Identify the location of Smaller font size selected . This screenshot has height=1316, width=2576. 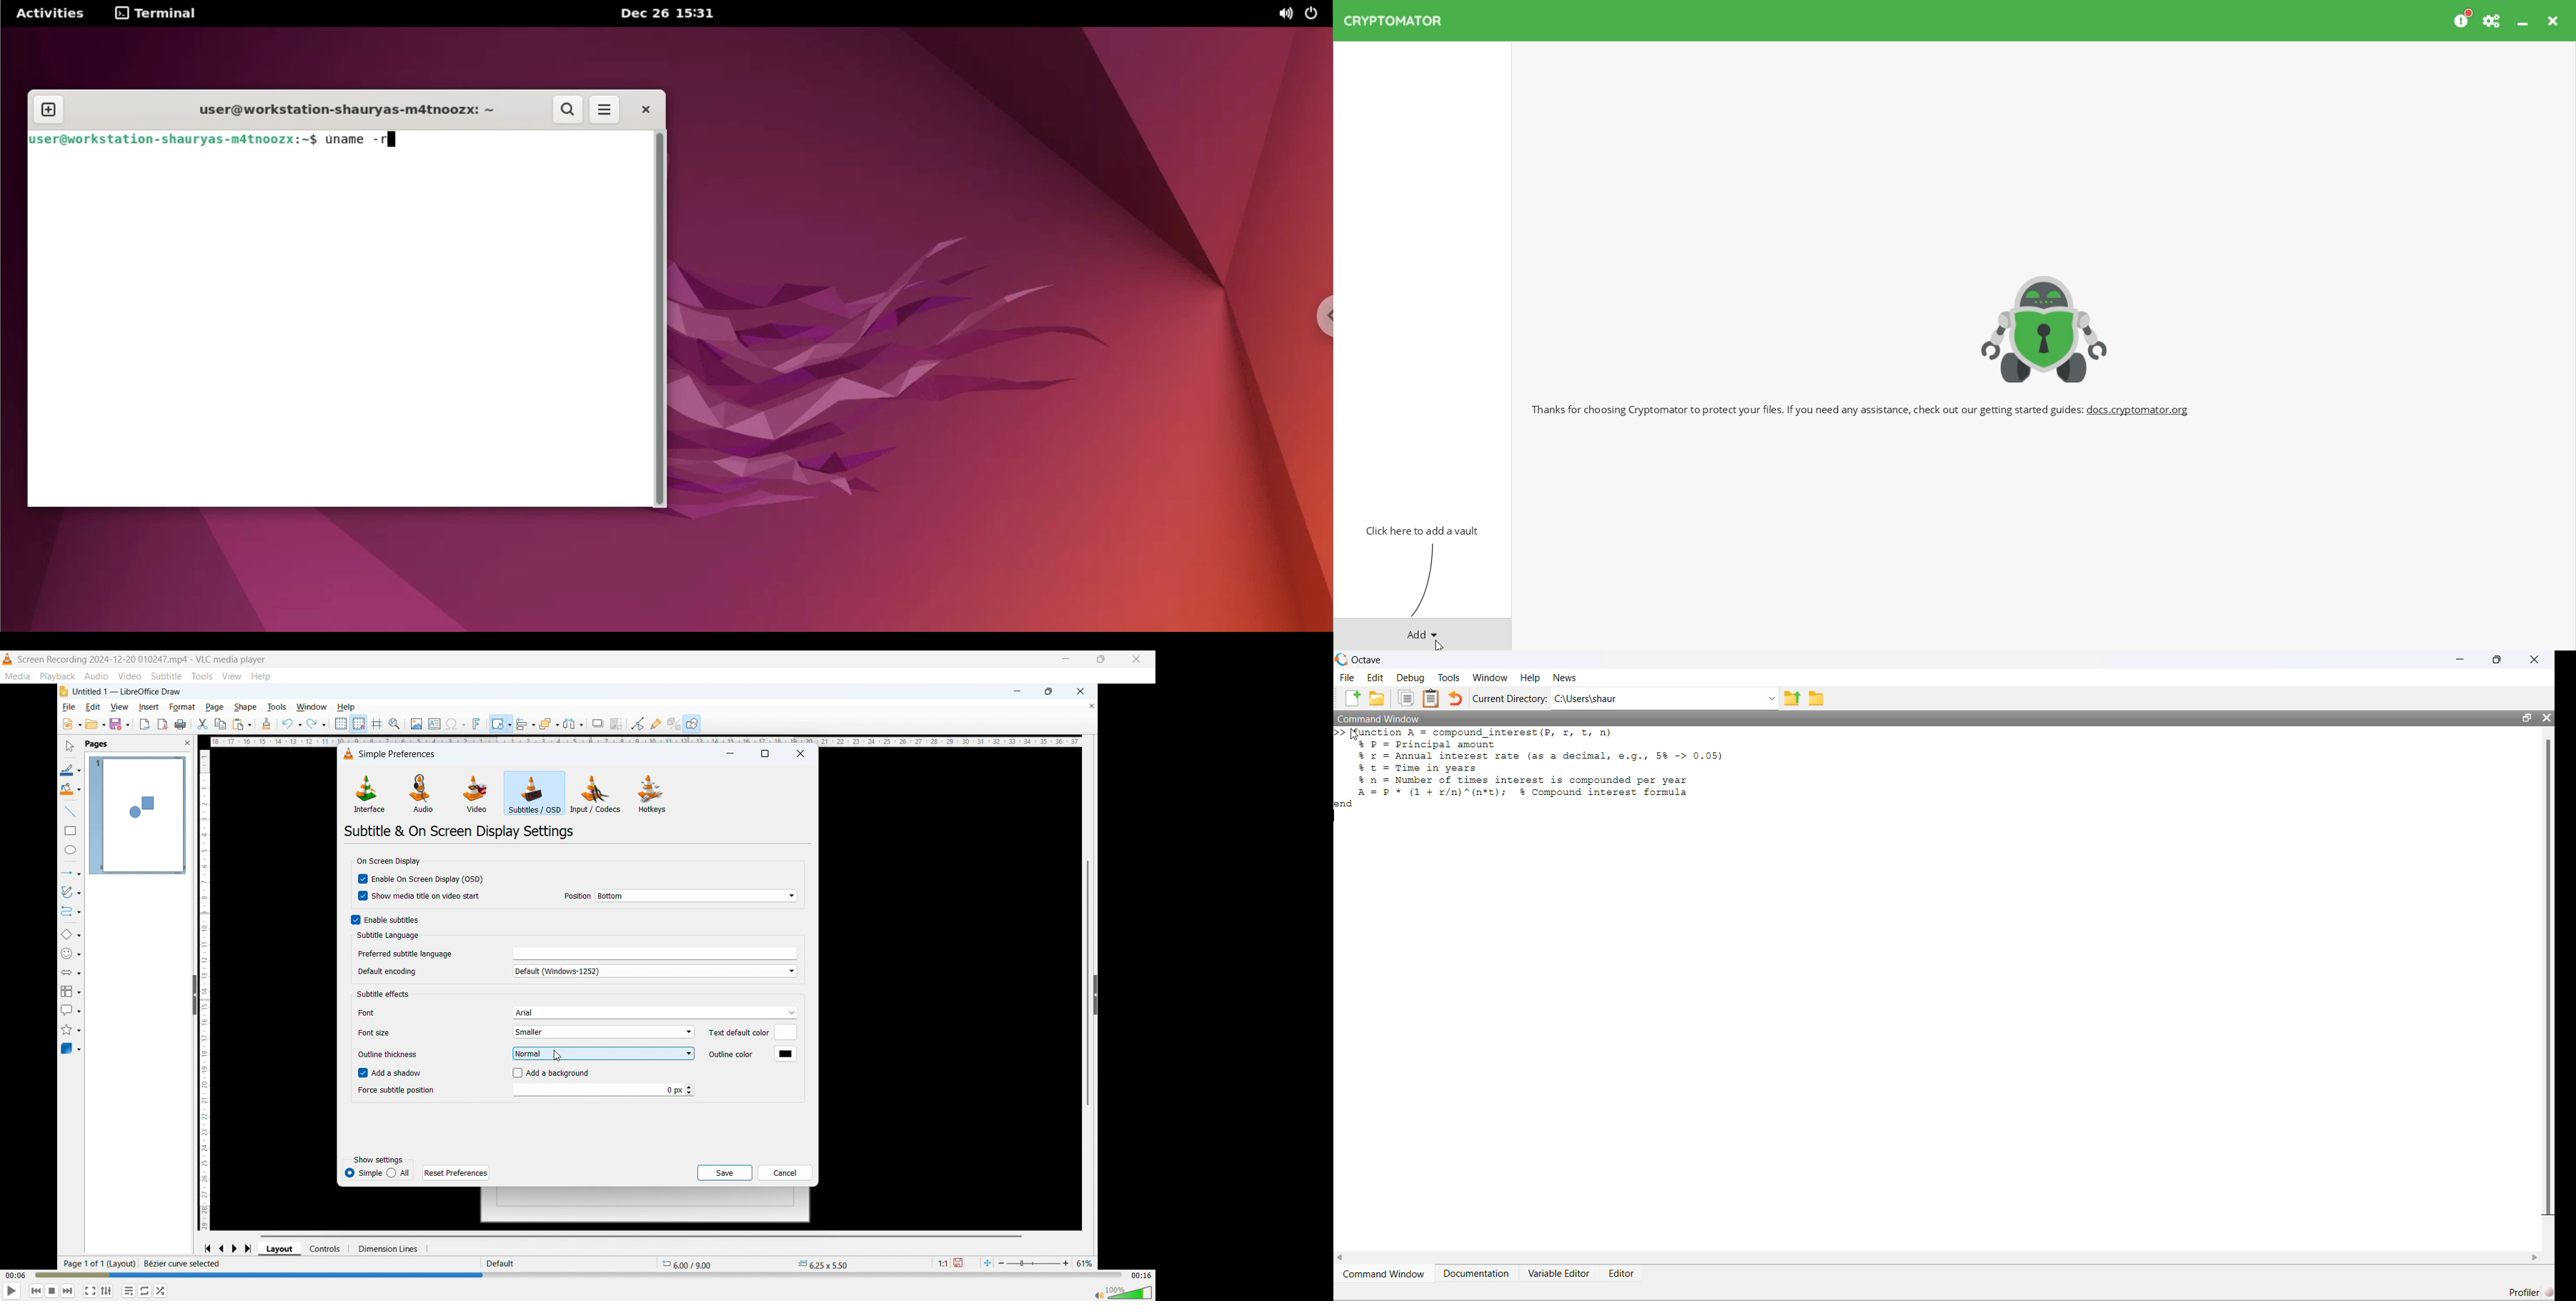
(604, 1032).